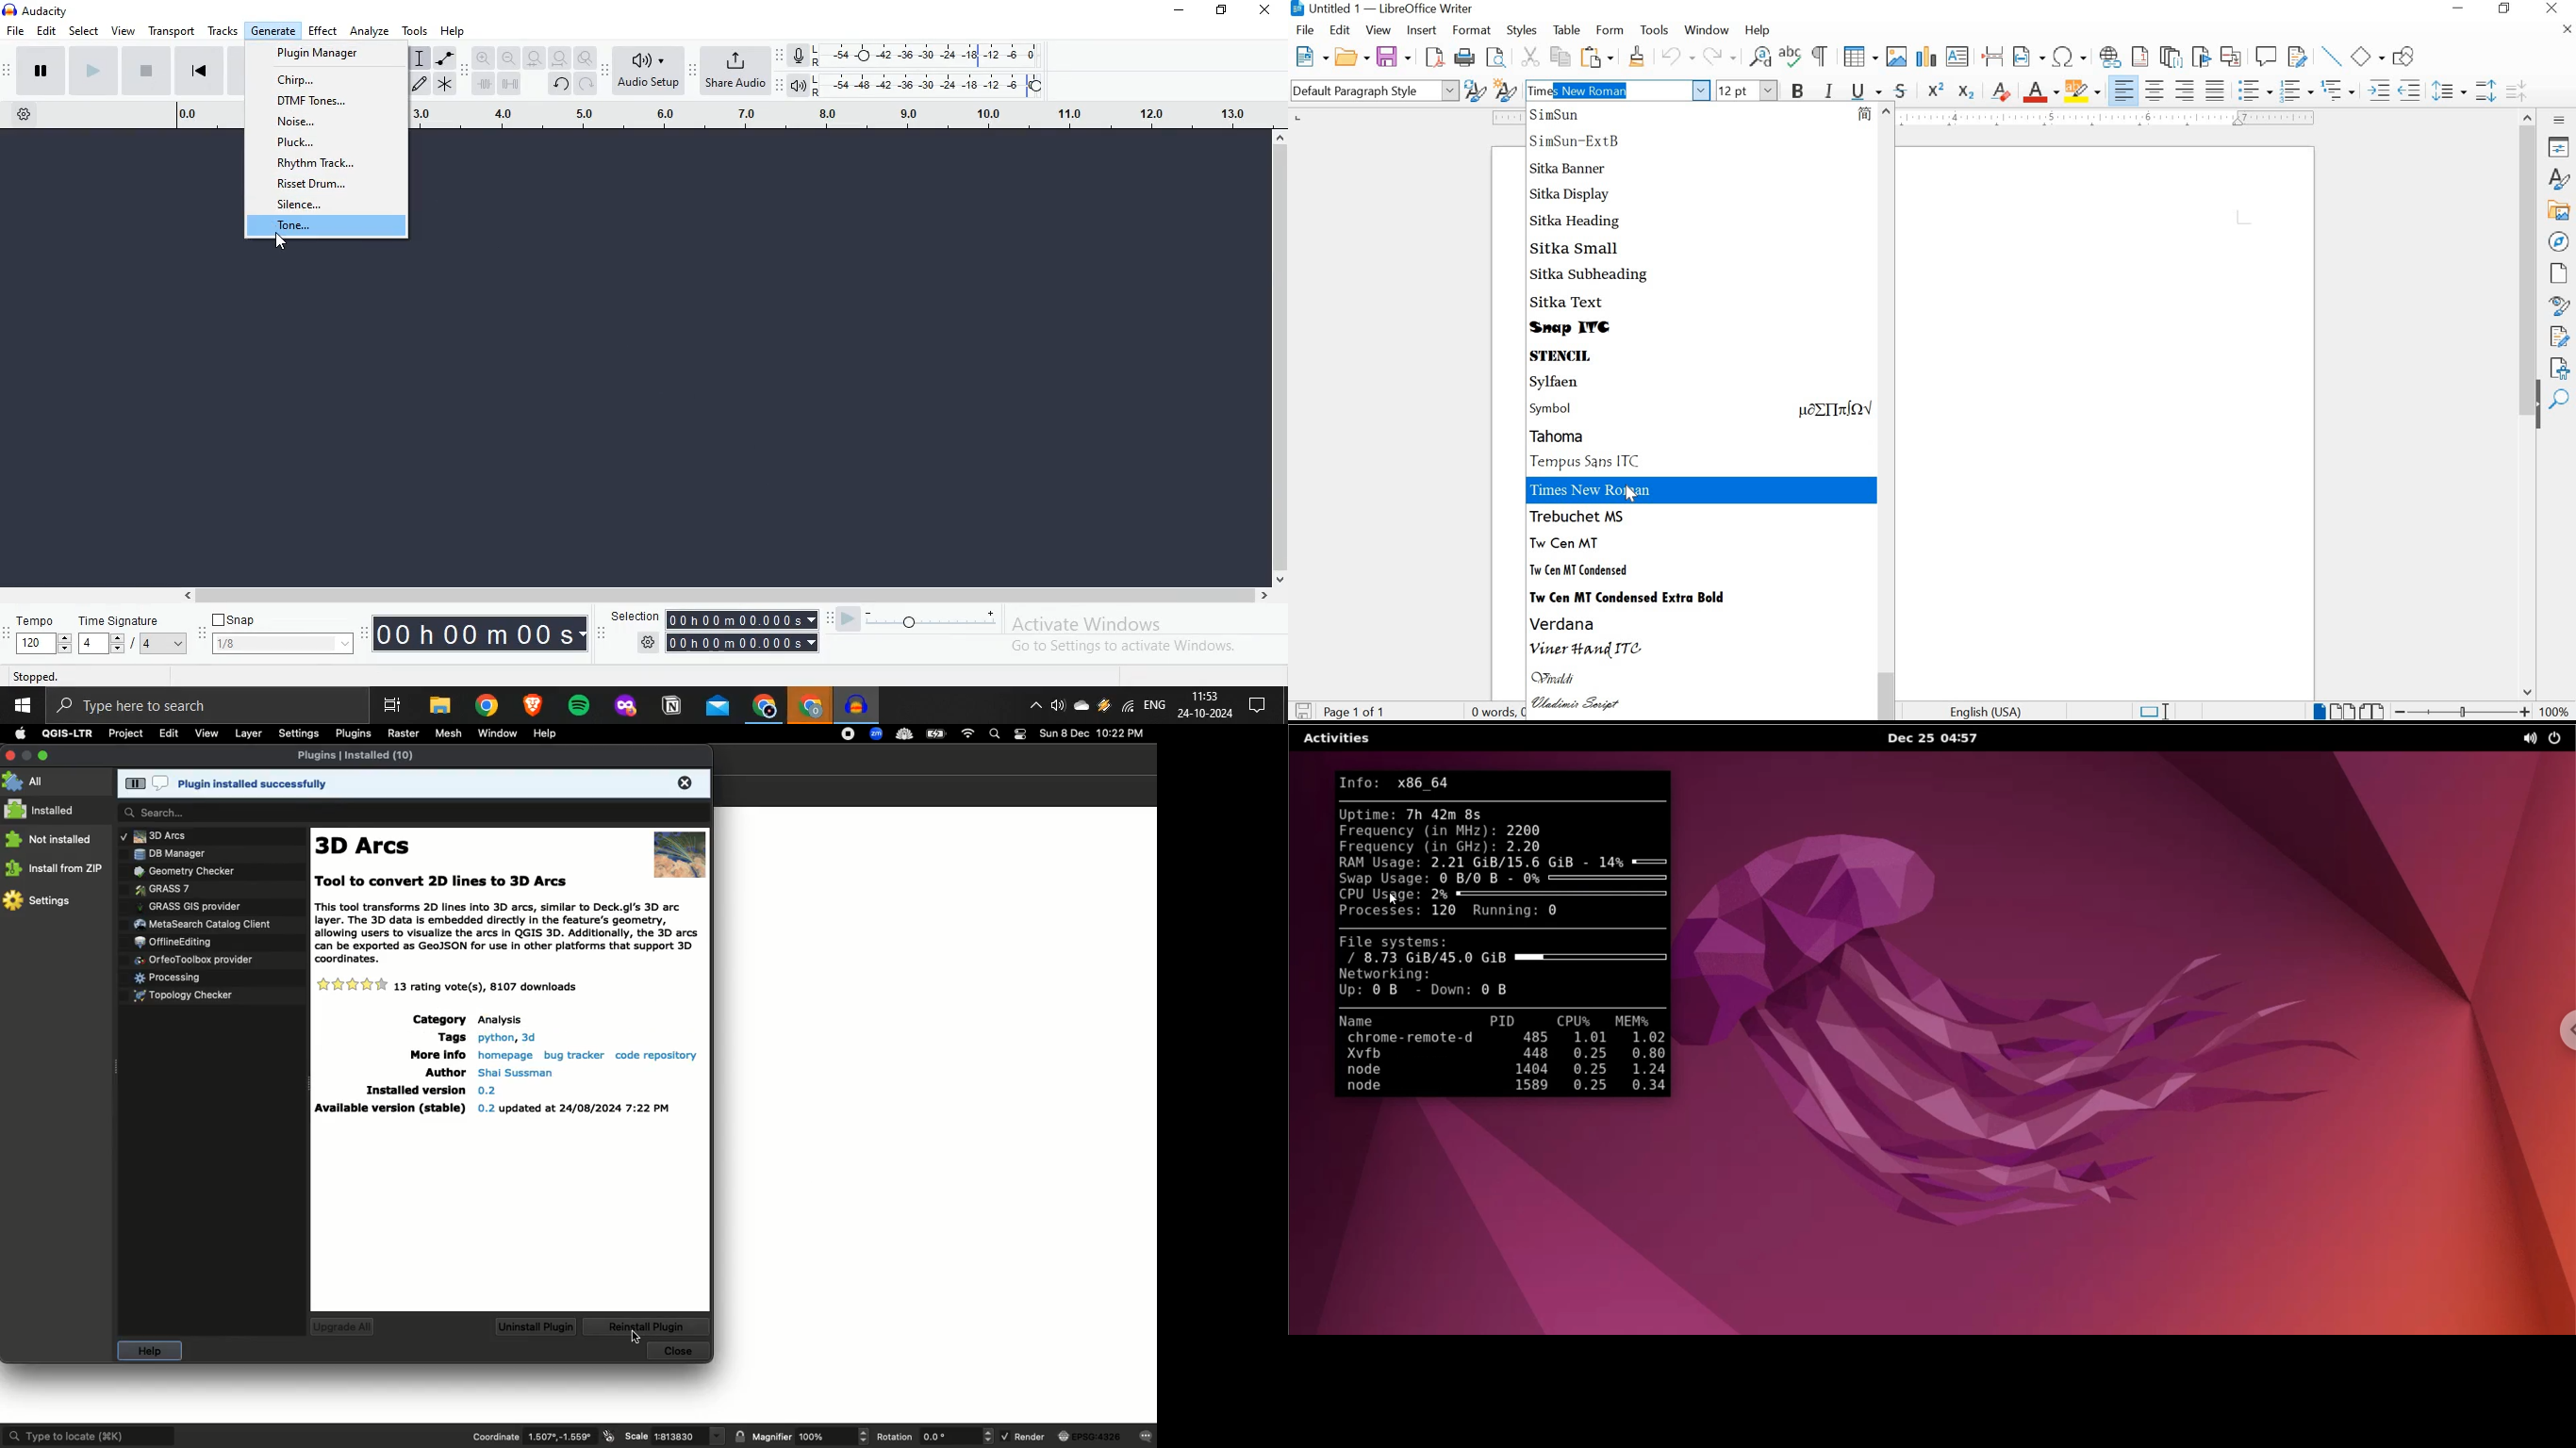  I want to click on Edit, so click(419, 86).